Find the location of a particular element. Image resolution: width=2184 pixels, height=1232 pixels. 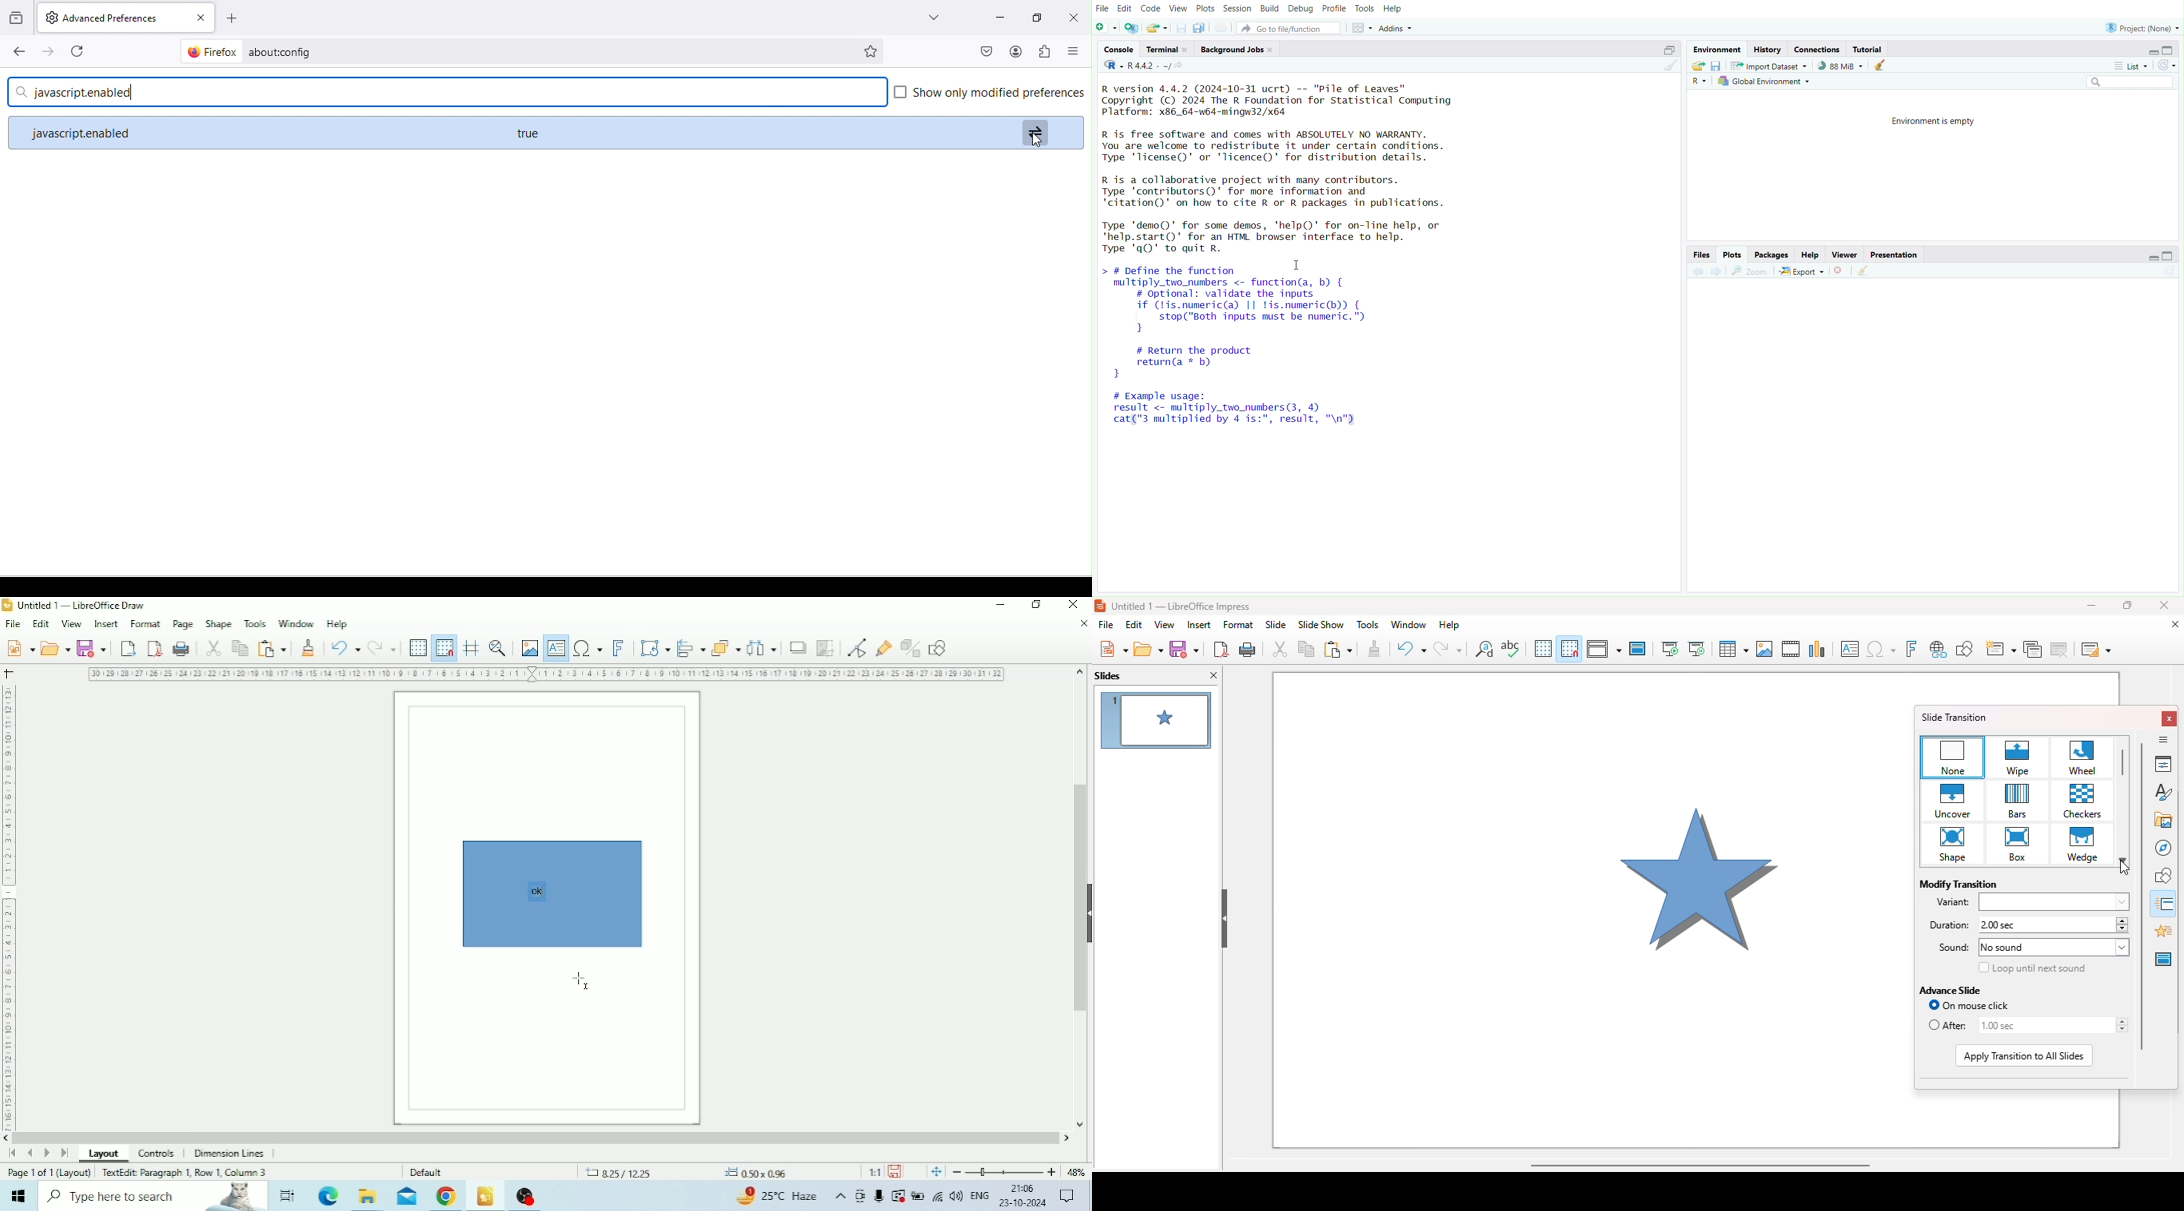

Maximize is located at coordinates (1666, 51).